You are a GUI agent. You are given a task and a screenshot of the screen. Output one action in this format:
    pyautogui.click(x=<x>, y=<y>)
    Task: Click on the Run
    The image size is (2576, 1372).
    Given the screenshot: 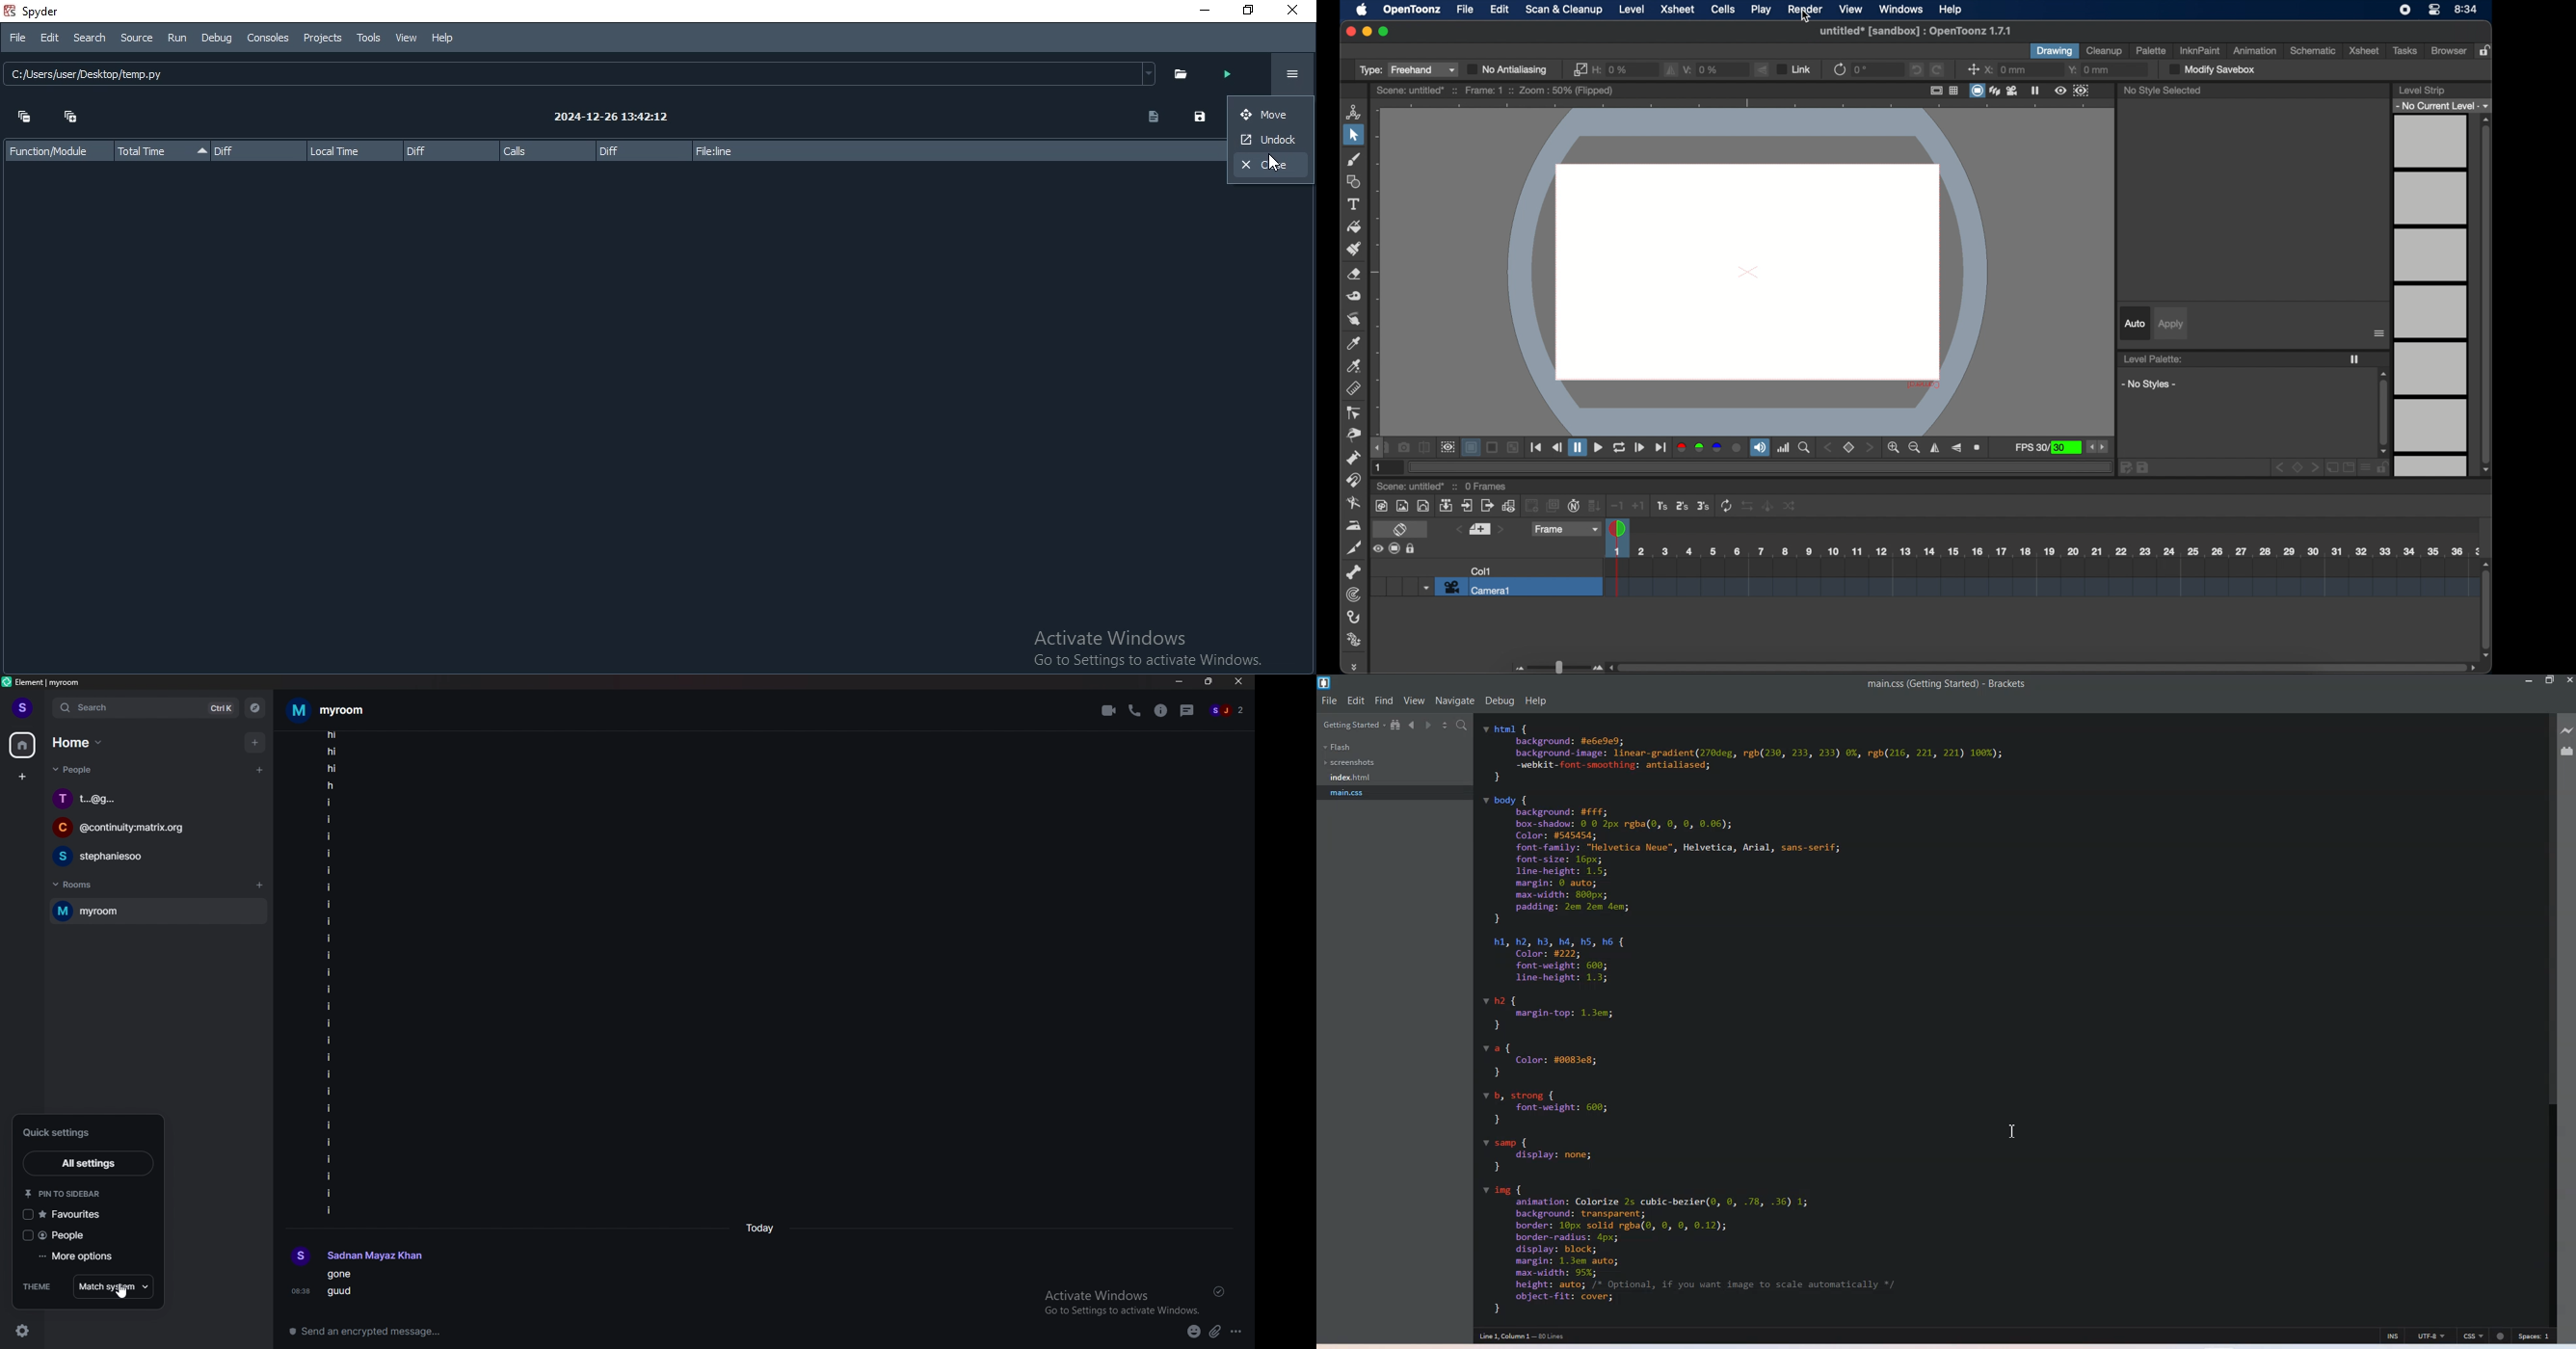 What is the action you would take?
    pyautogui.click(x=179, y=40)
    